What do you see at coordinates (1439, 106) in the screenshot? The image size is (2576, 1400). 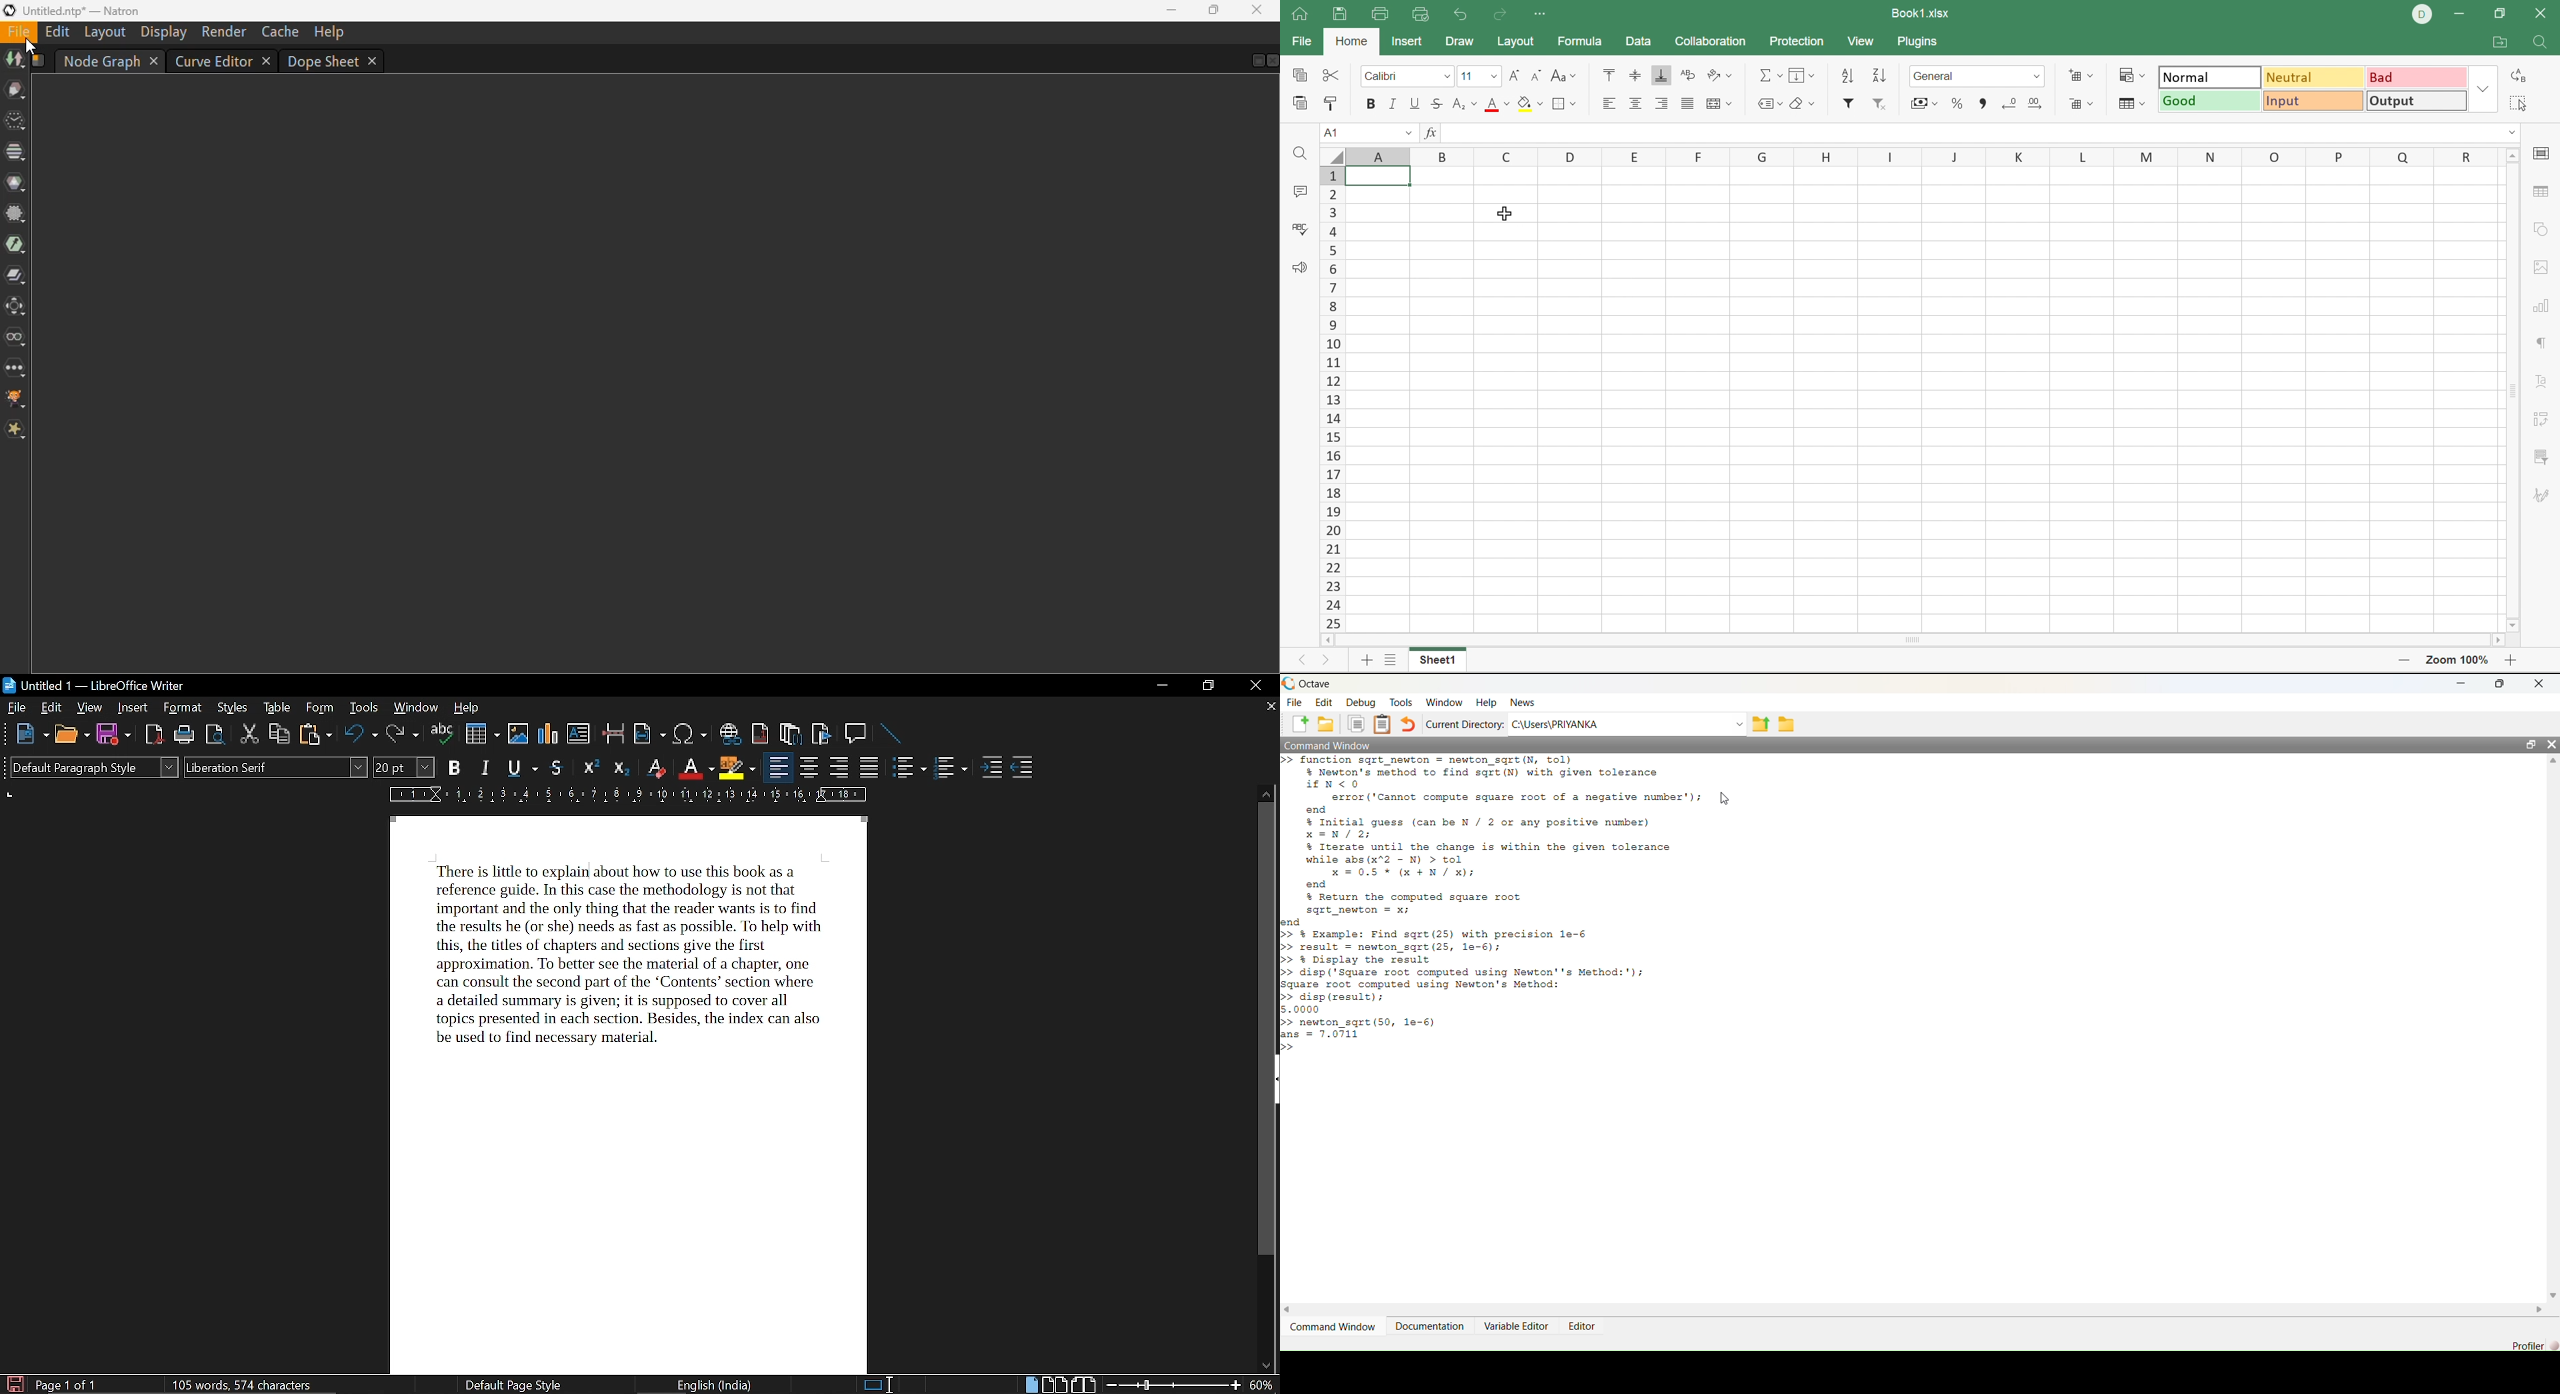 I see `Strikethrough` at bounding box center [1439, 106].